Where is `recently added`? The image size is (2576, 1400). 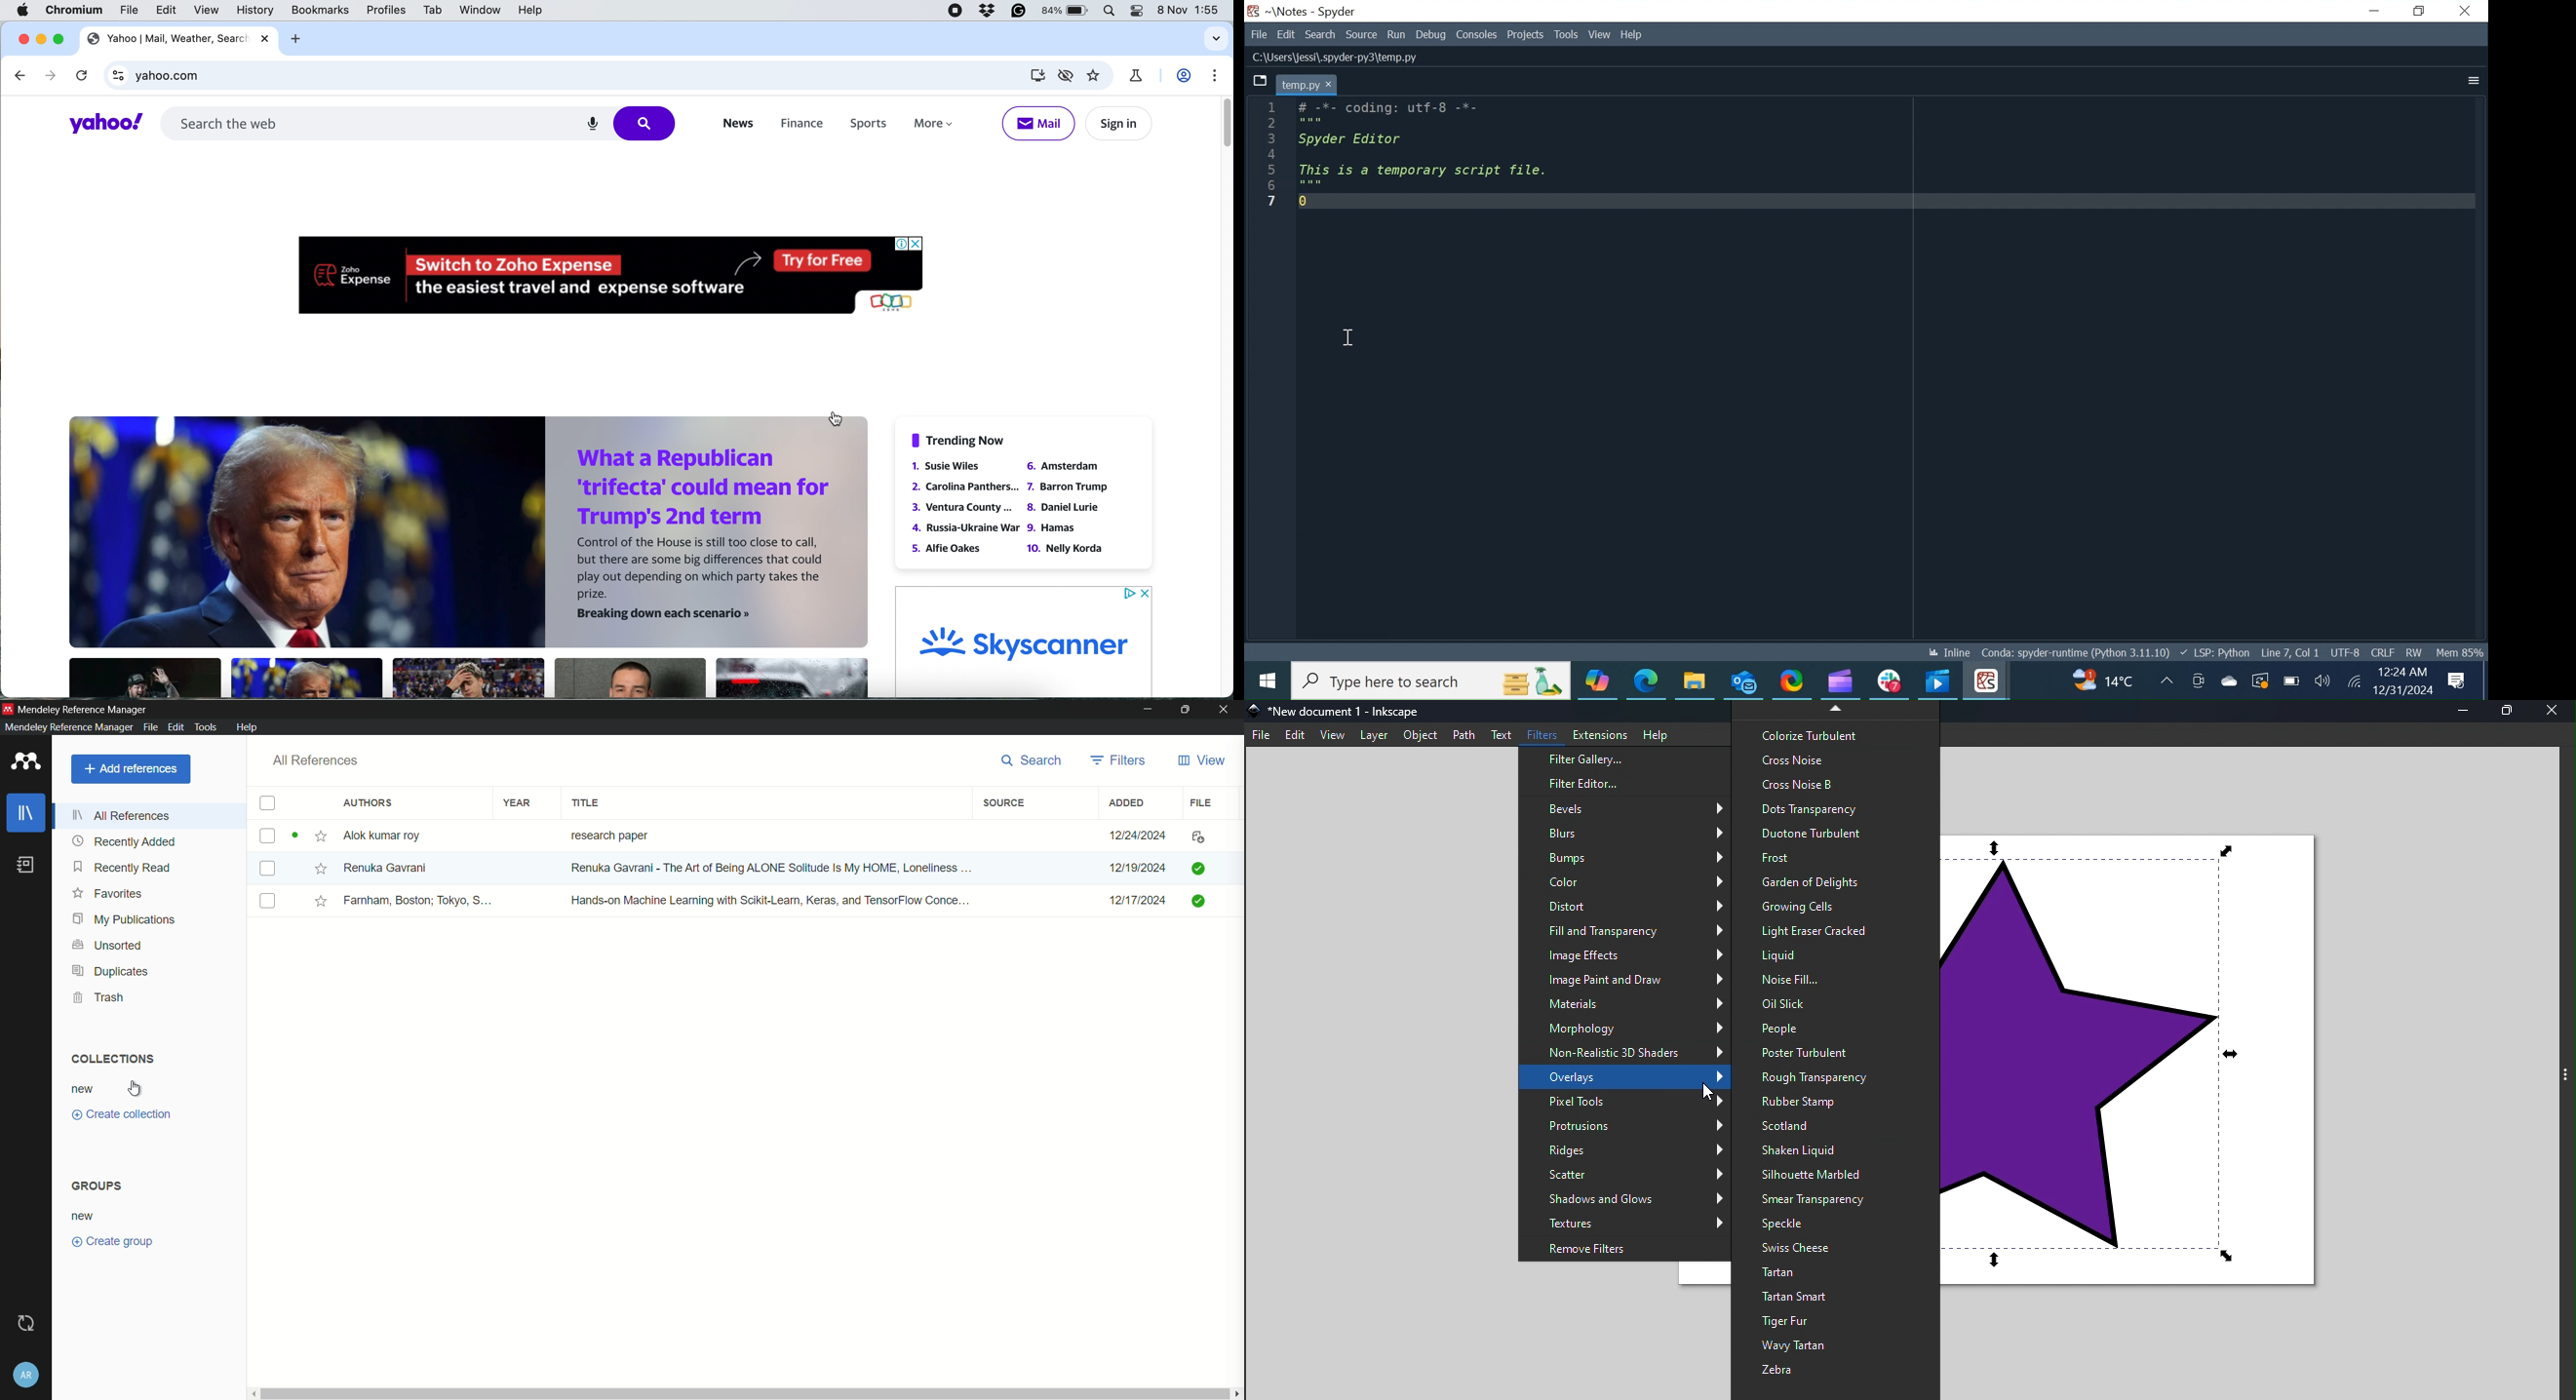 recently added is located at coordinates (124, 841).